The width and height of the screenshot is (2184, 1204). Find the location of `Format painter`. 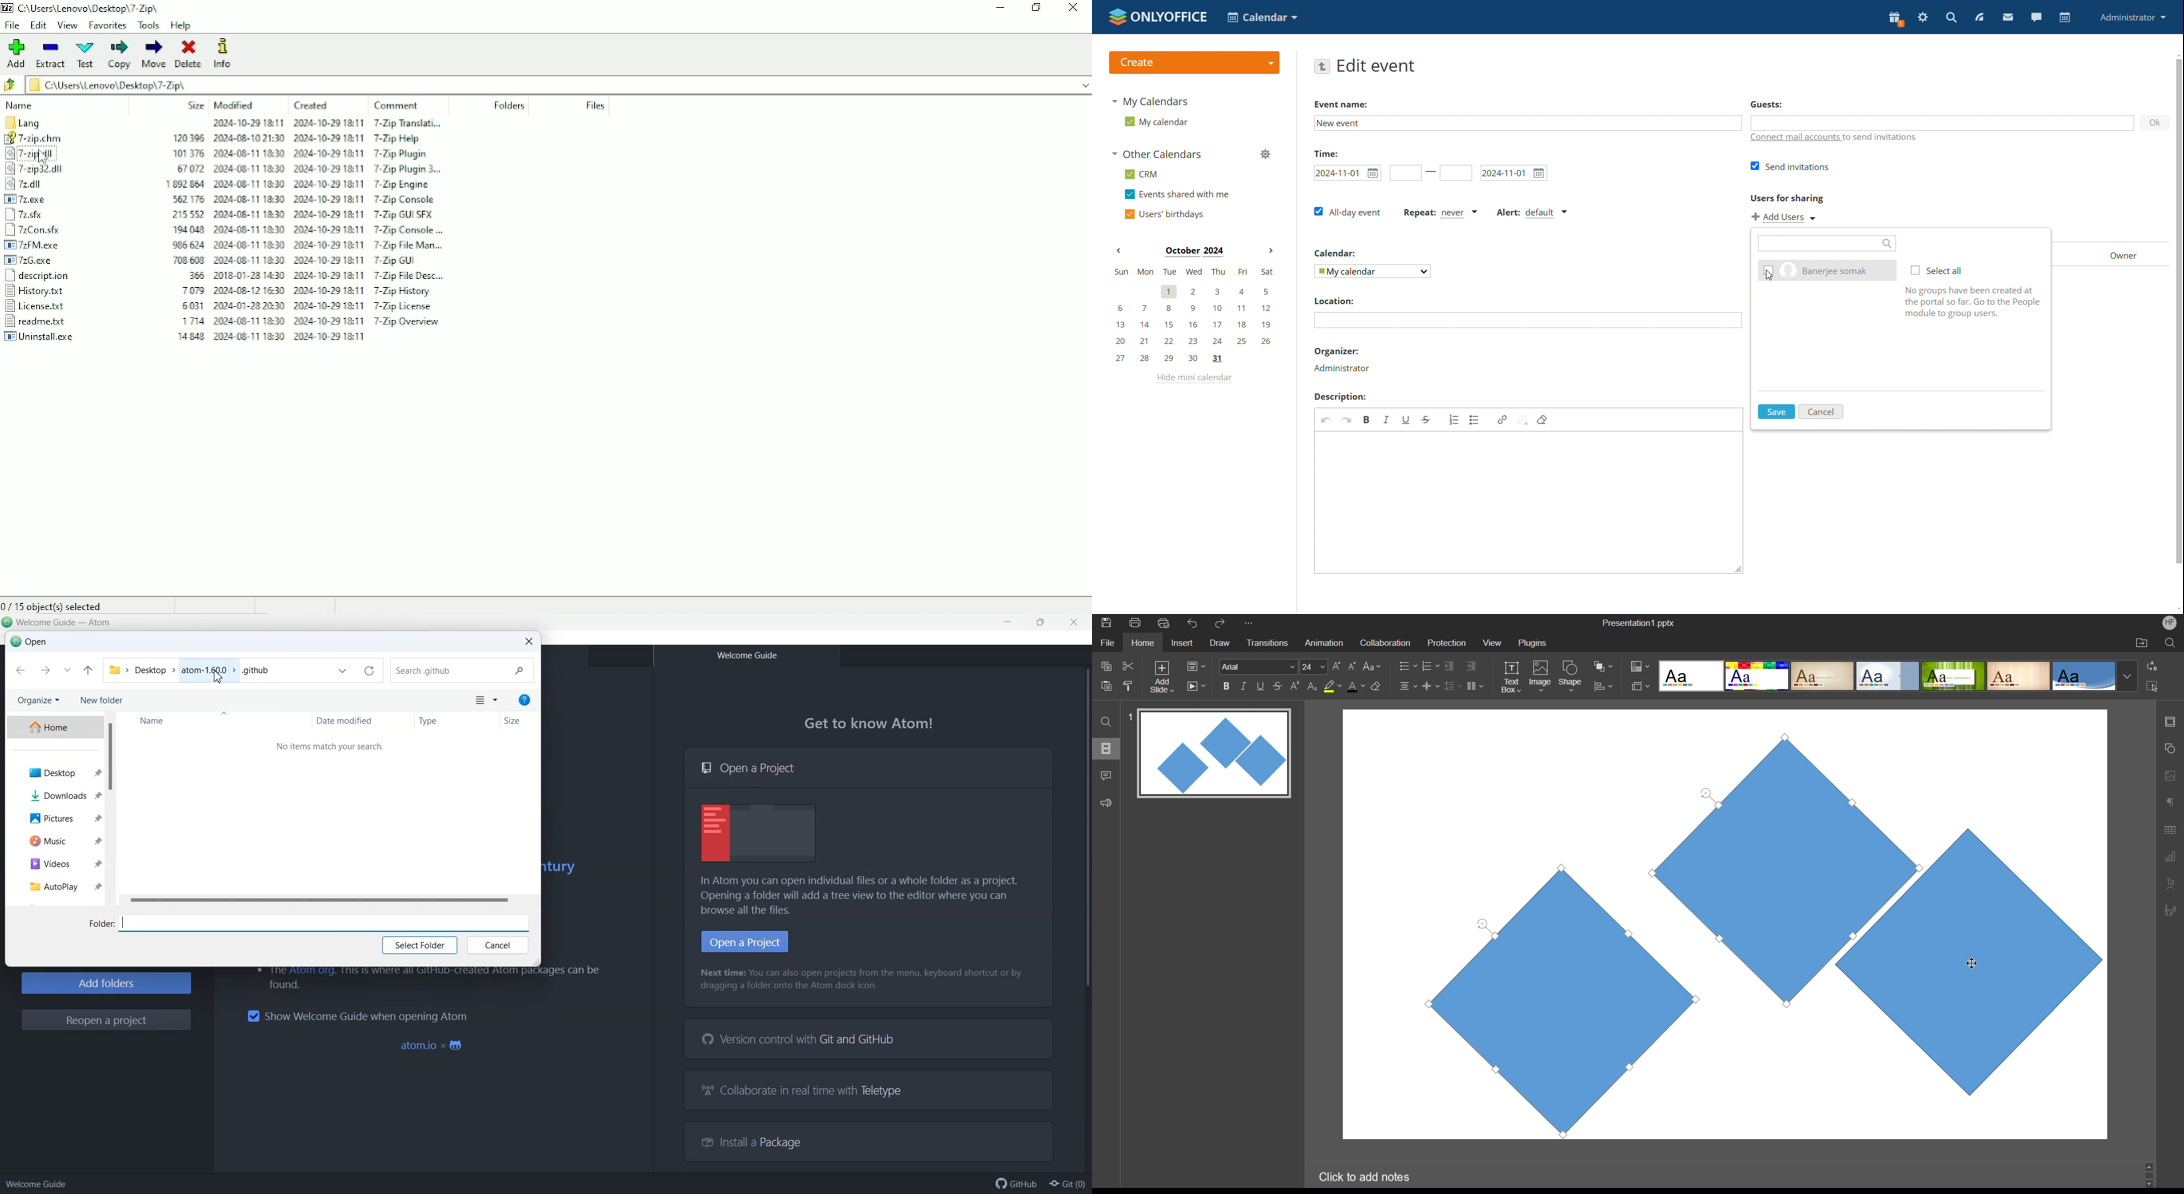

Format painter is located at coordinates (1130, 686).